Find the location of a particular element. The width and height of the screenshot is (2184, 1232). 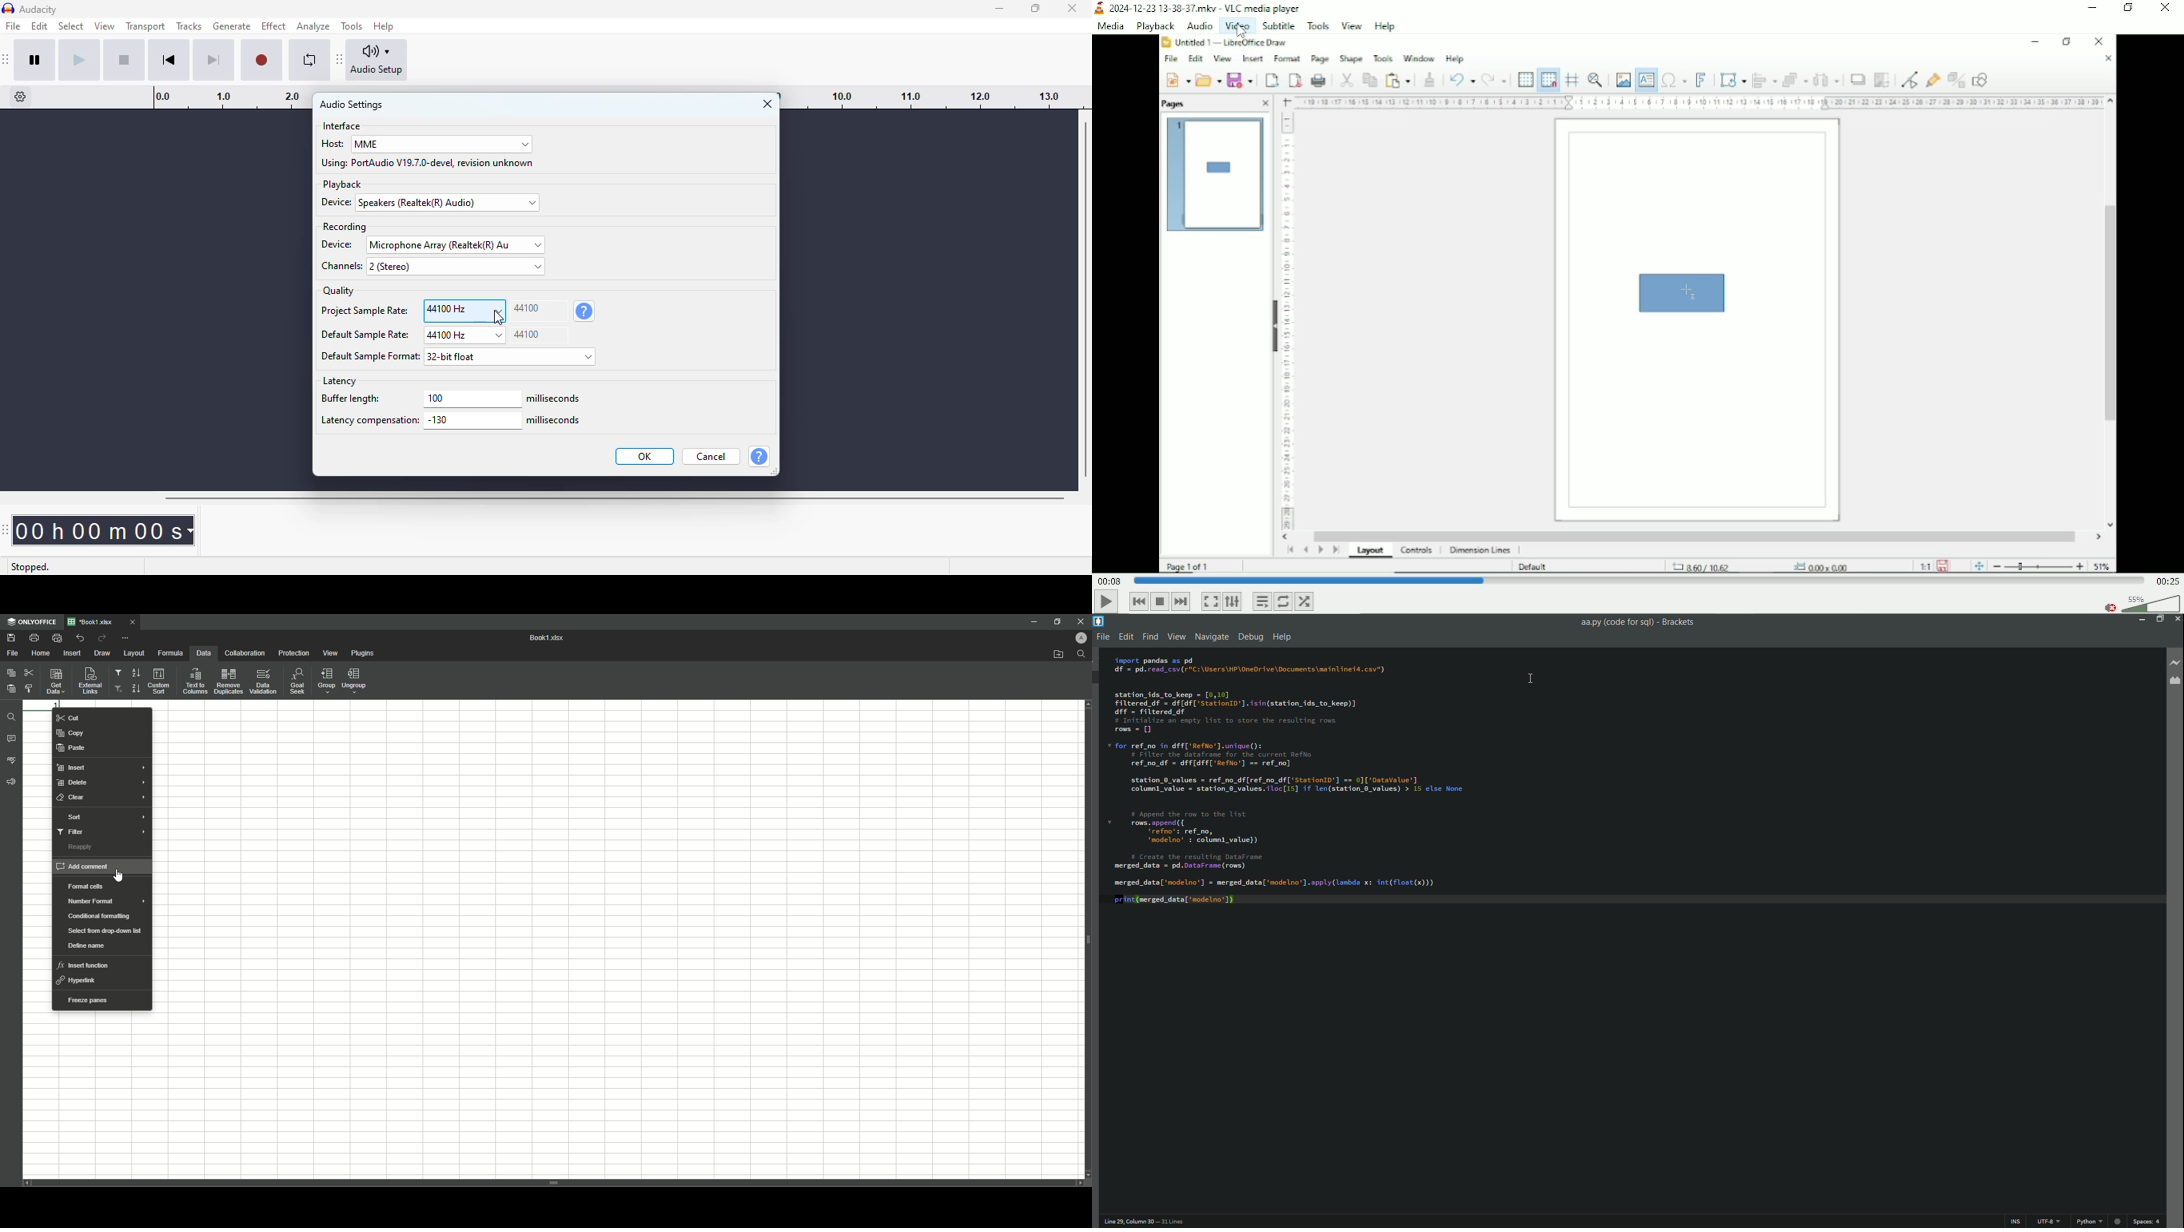

transport is located at coordinates (146, 26).